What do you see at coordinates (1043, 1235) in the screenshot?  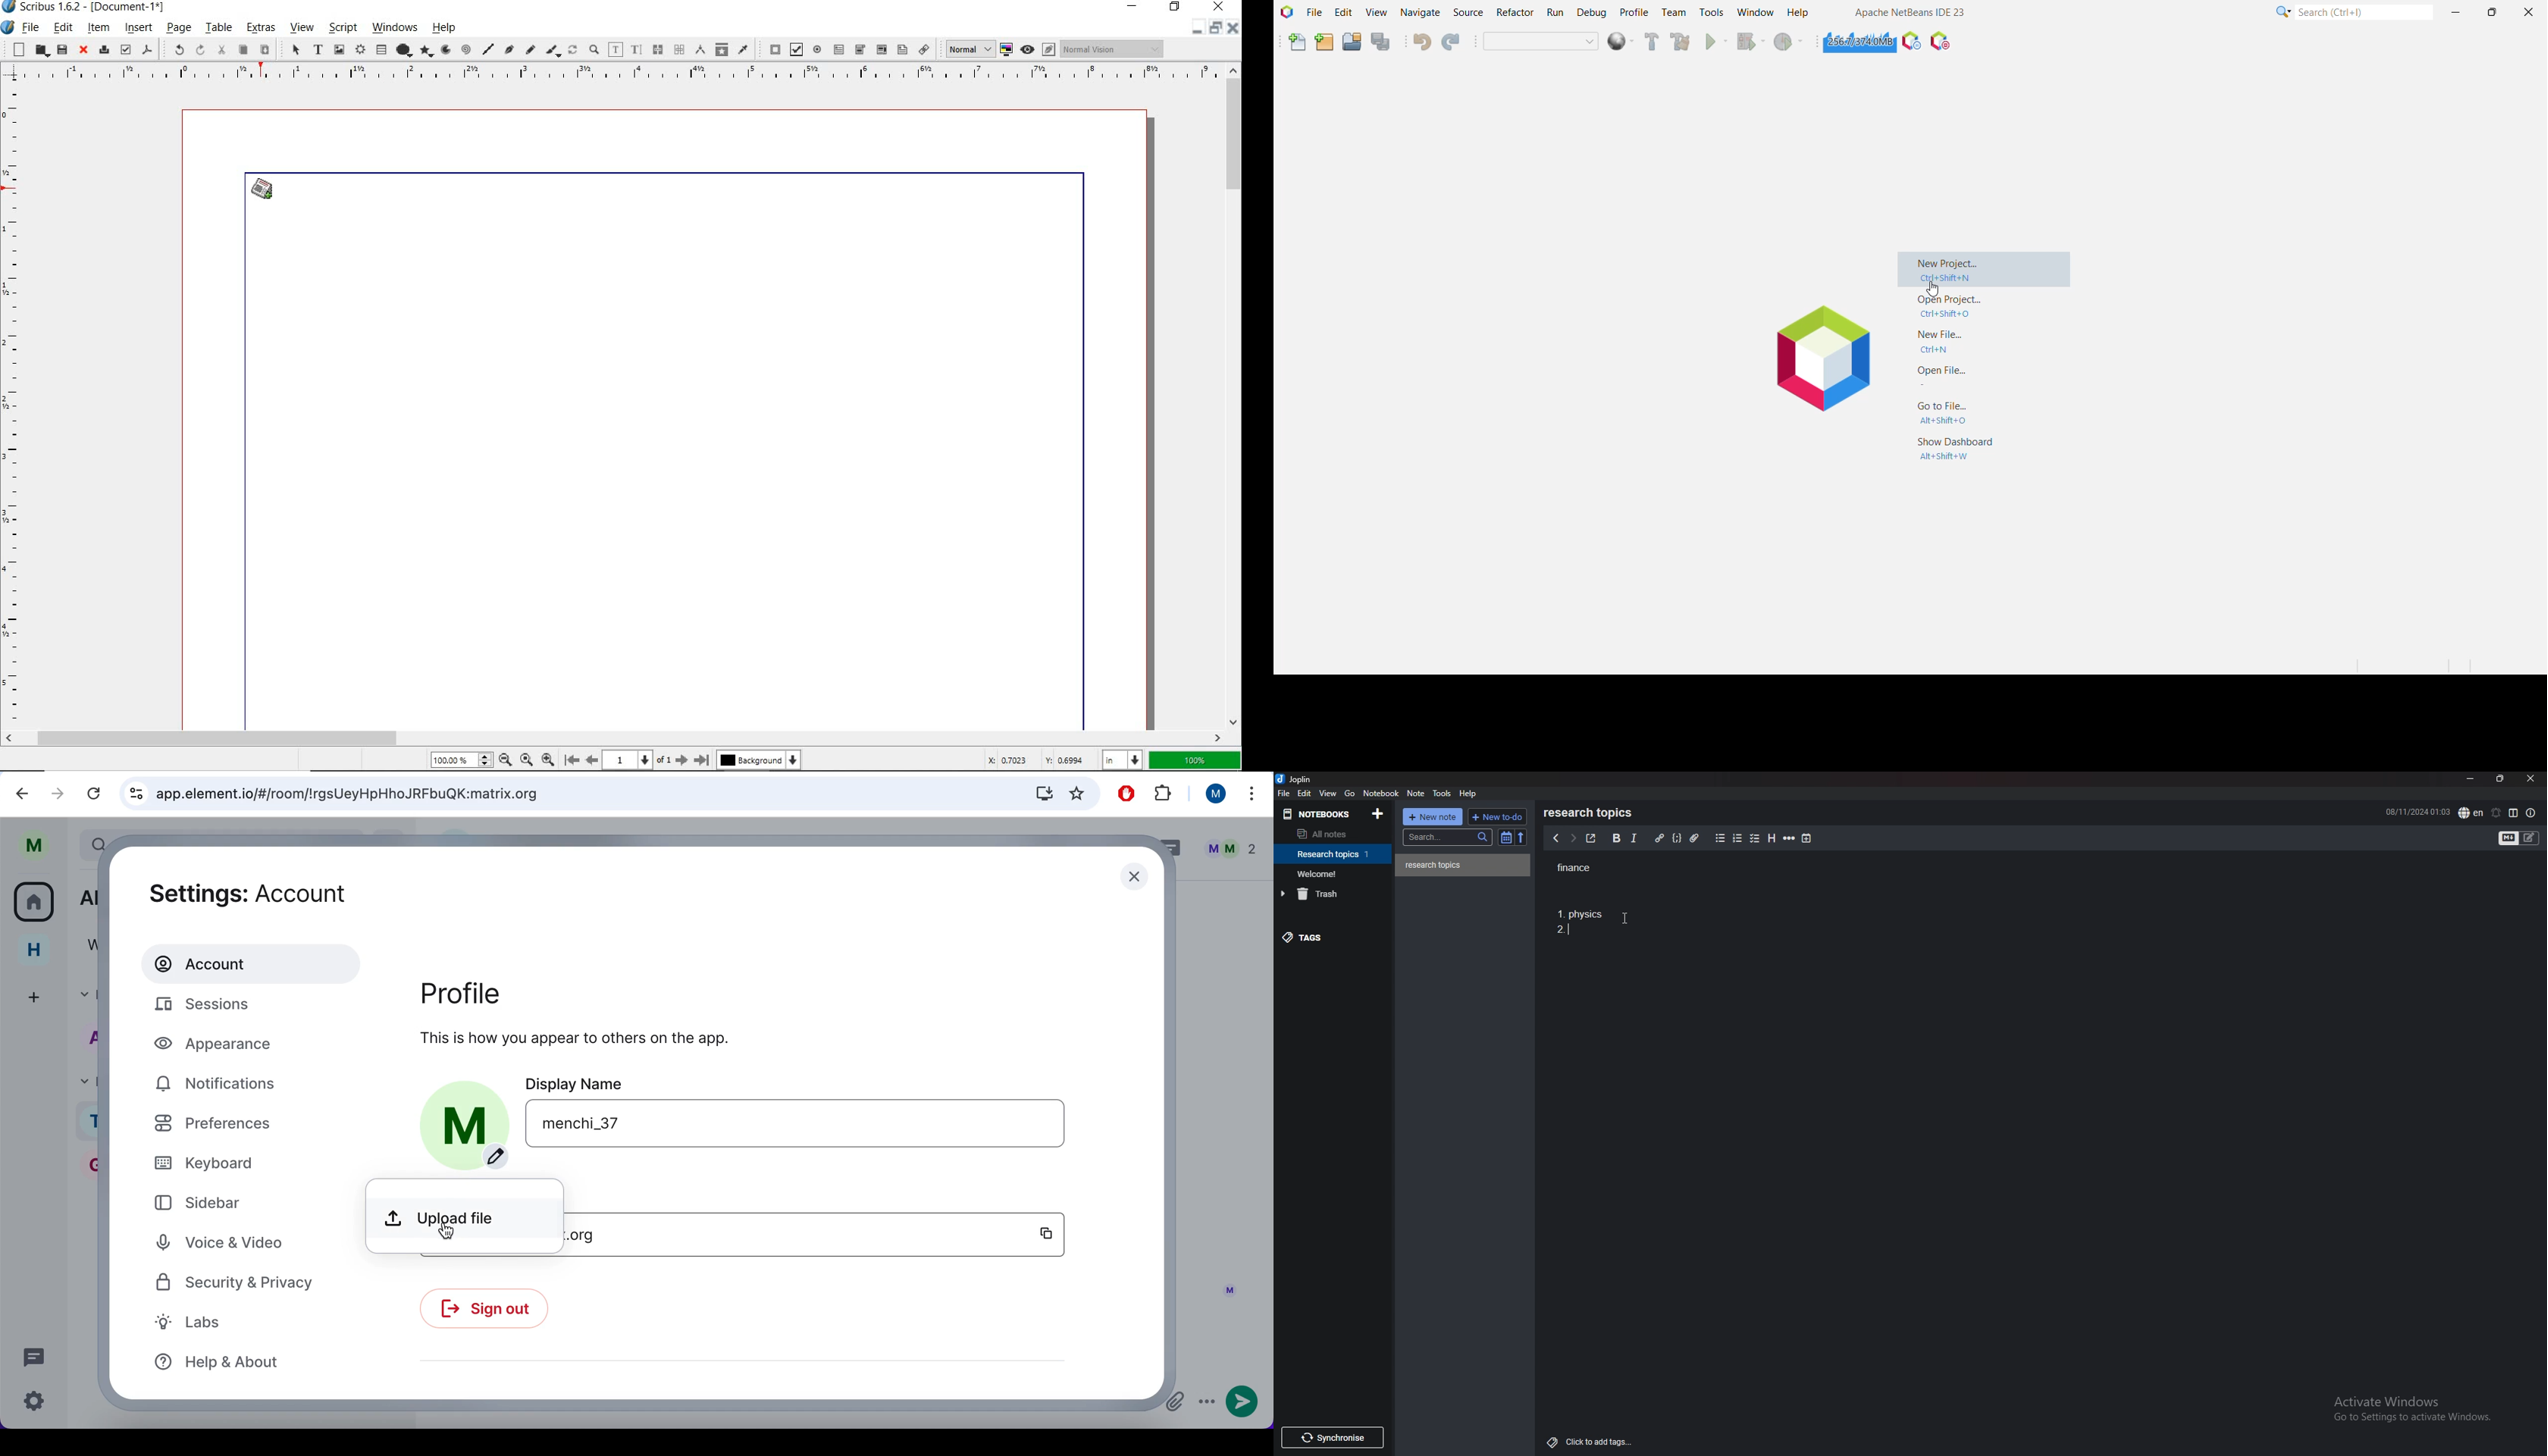 I see `copy` at bounding box center [1043, 1235].